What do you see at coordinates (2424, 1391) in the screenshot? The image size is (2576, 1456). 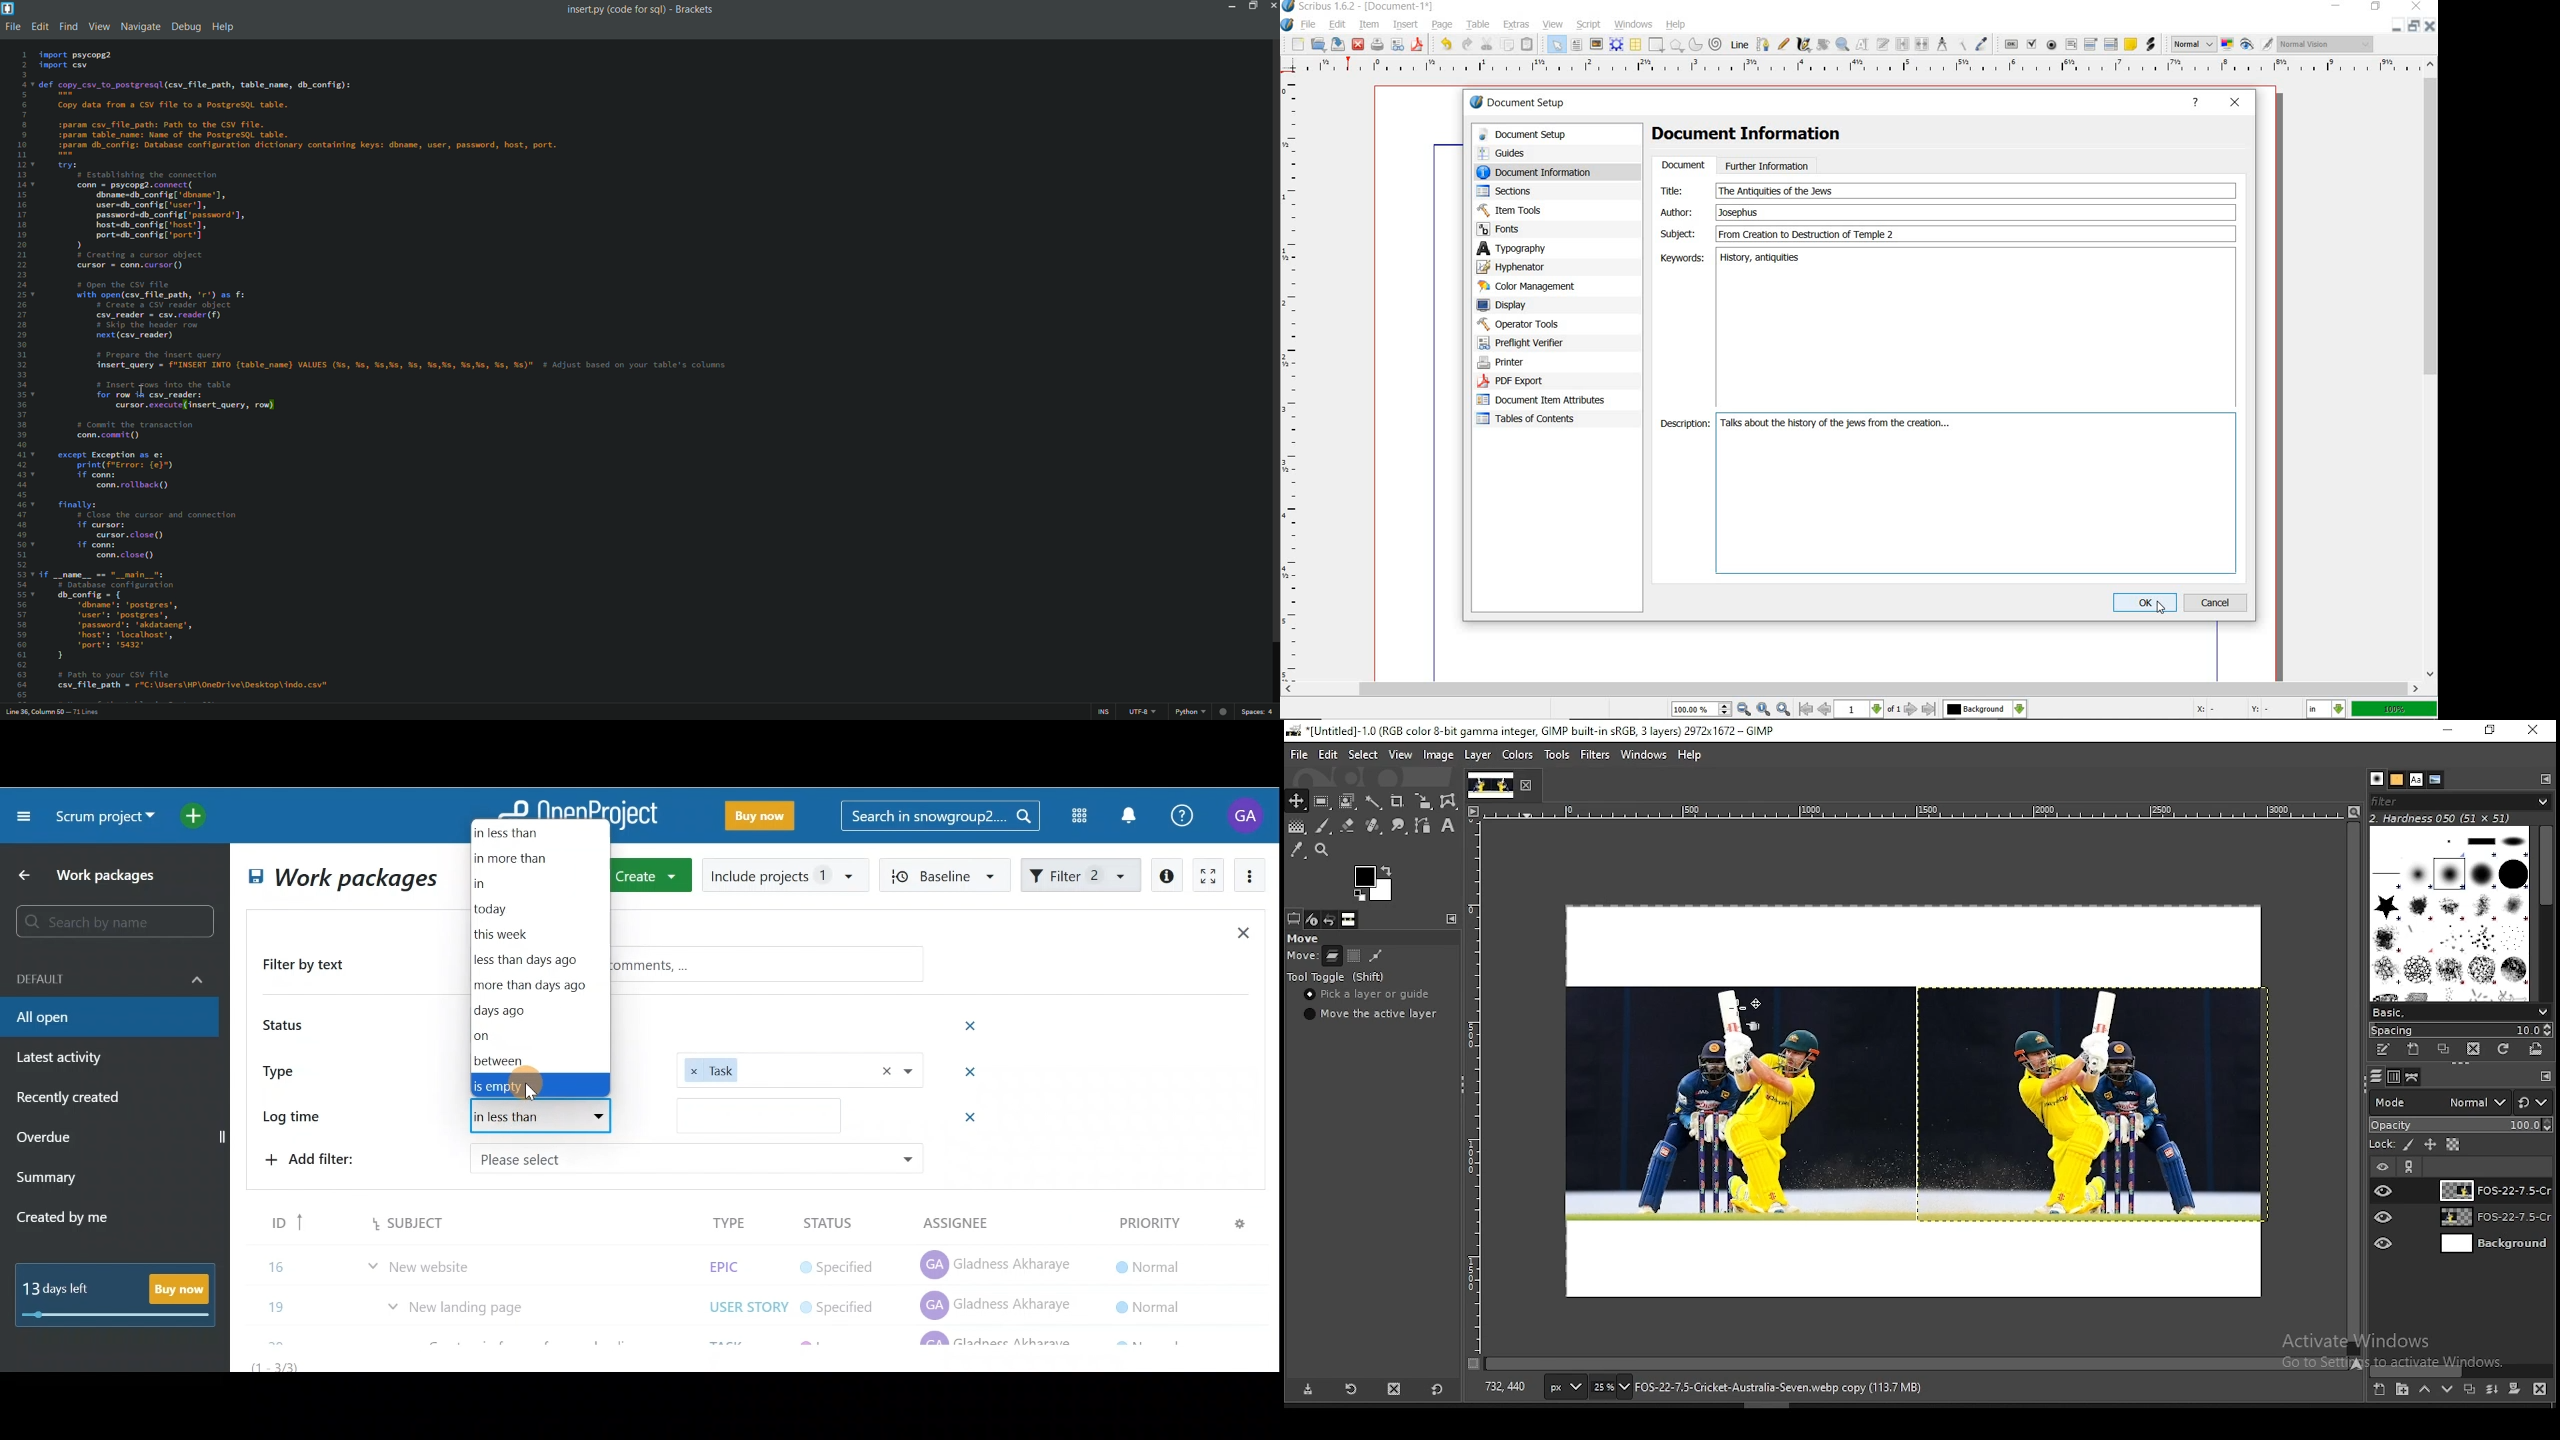 I see `move layer on step up` at bounding box center [2424, 1391].